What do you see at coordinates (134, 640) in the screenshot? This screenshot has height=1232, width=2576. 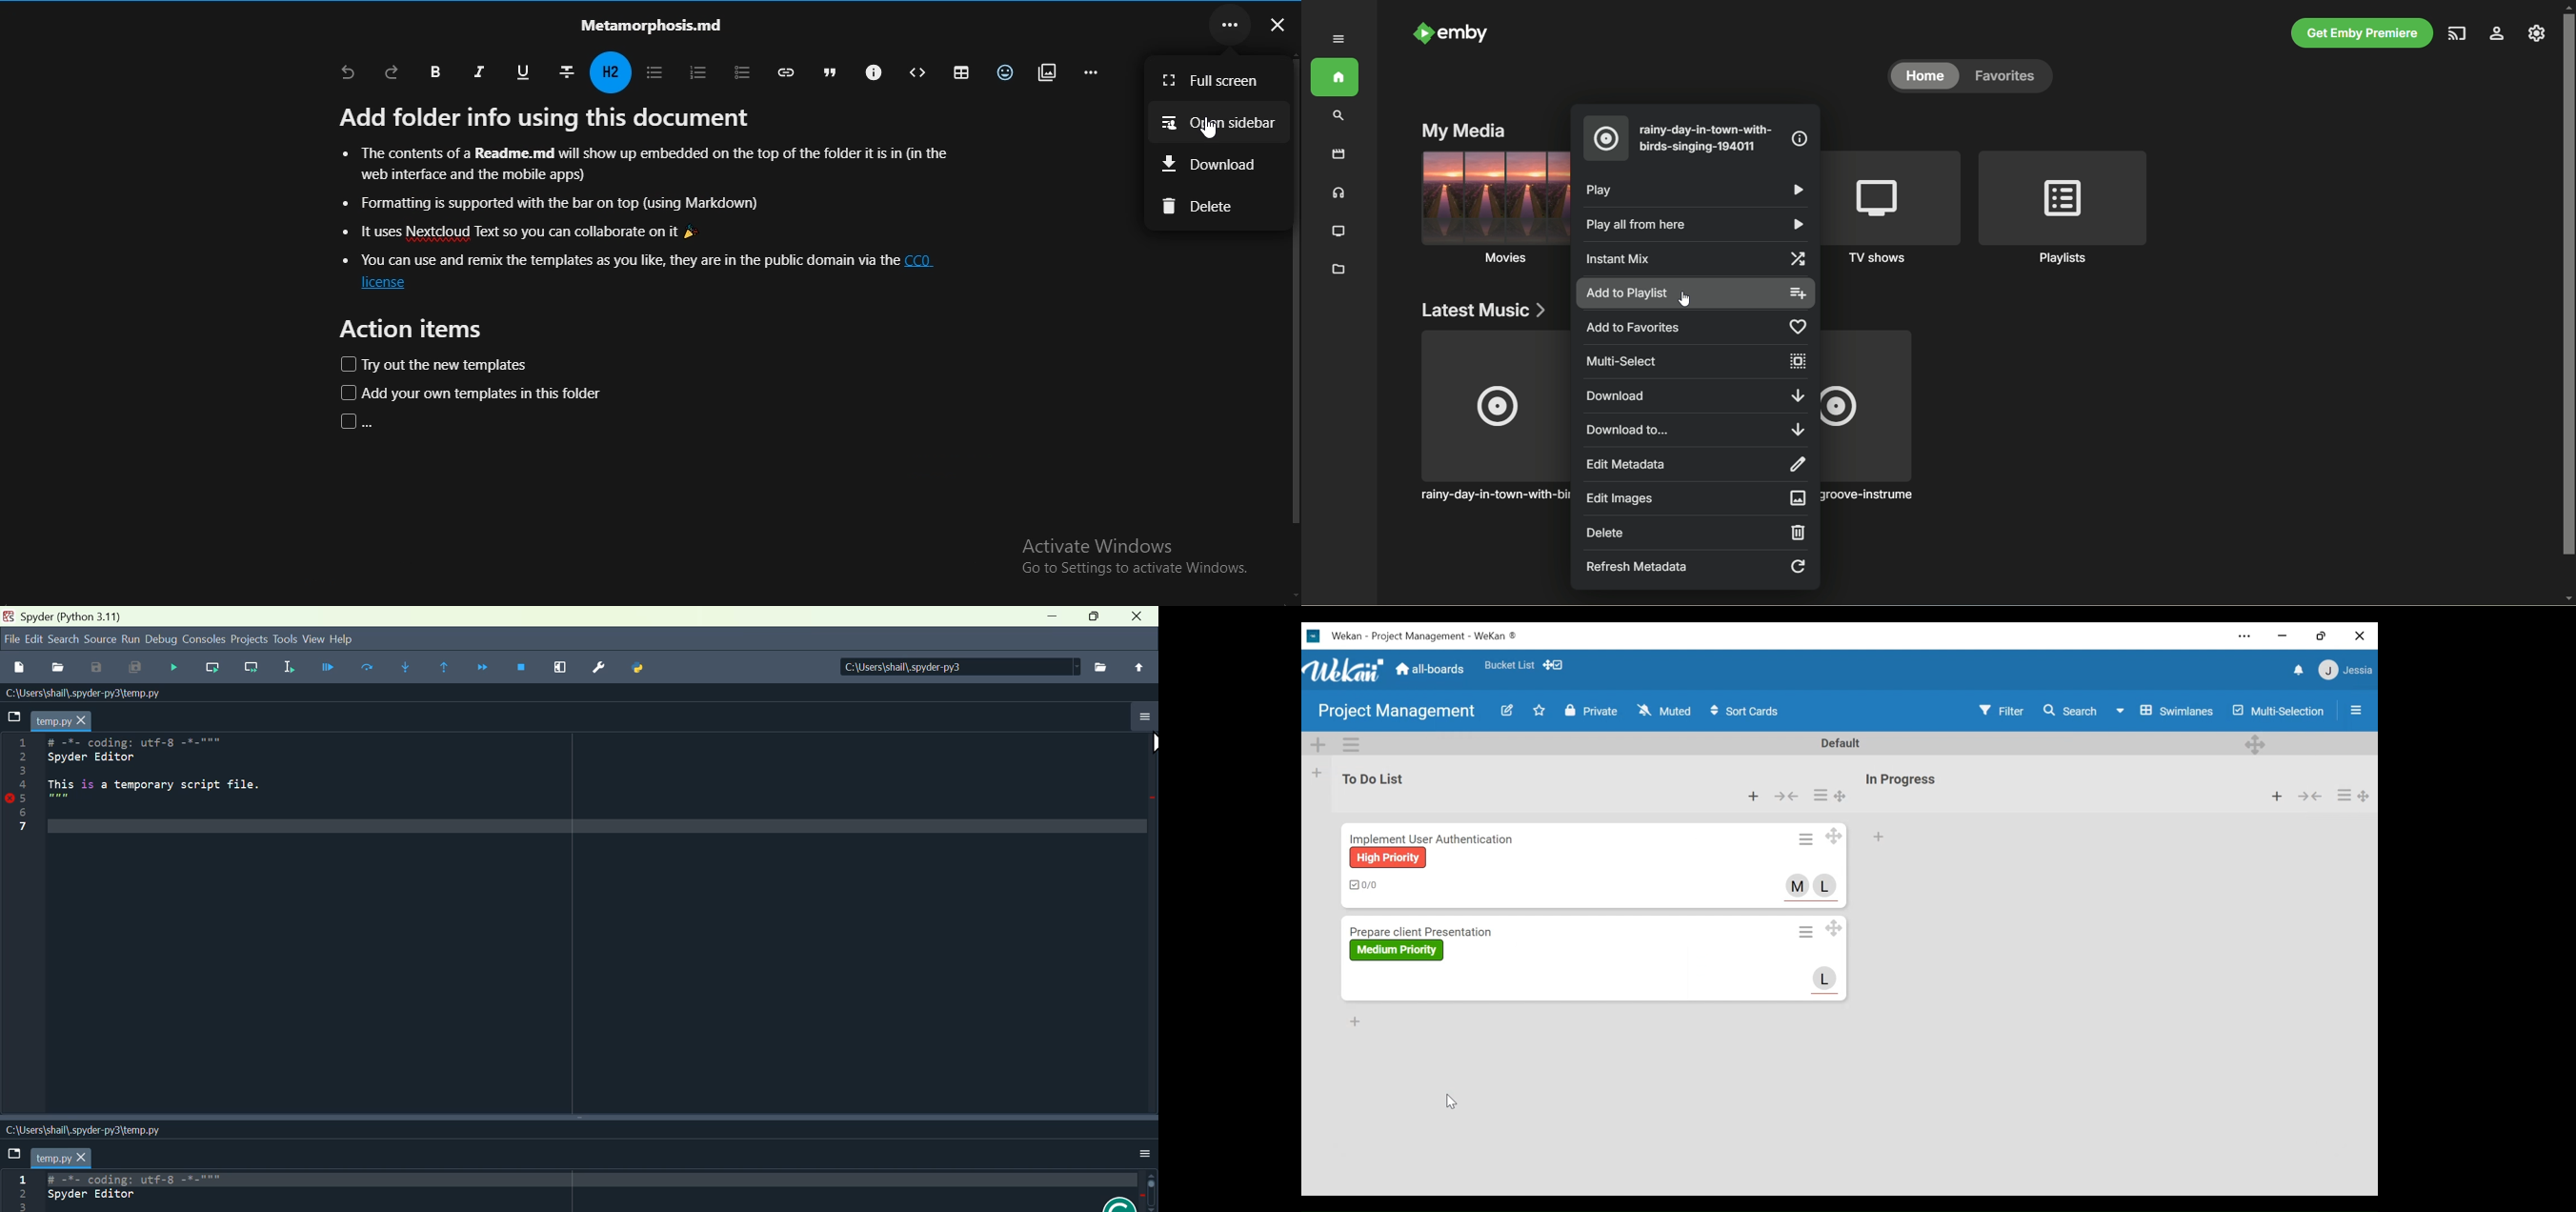 I see `run` at bounding box center [134, 640].